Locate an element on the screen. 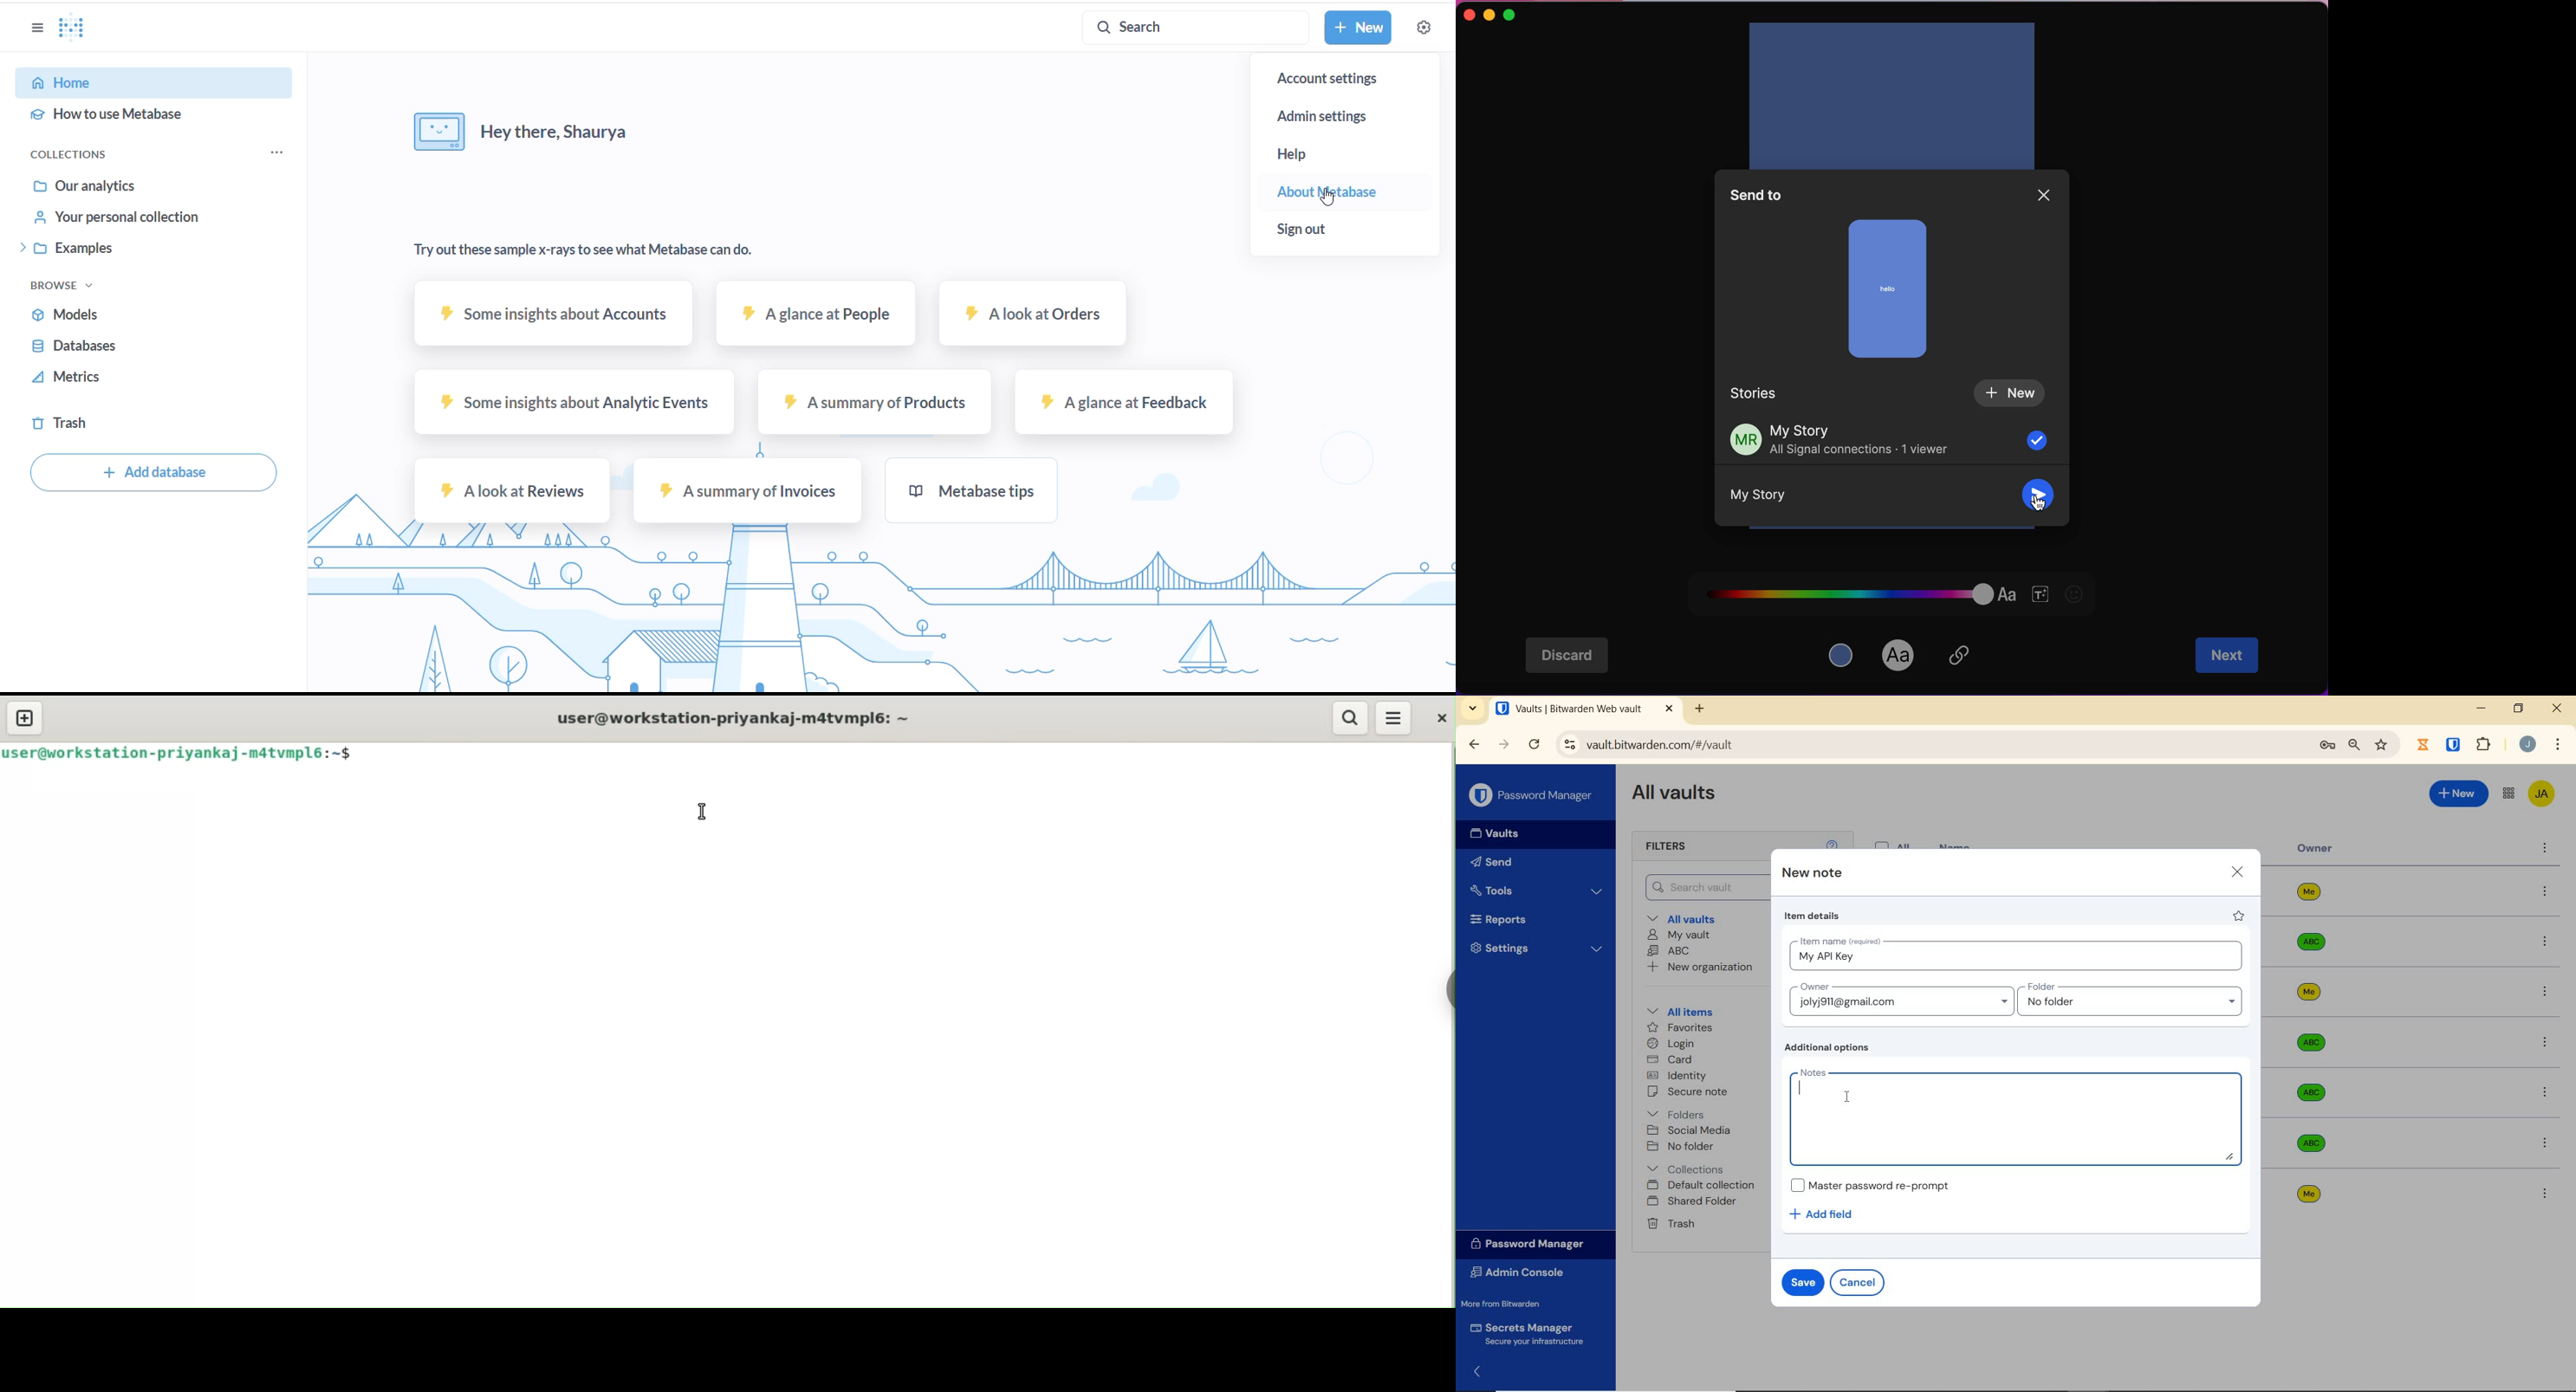 The image size is (2576, 1400). sign out is located at coordinates (1311, 227).